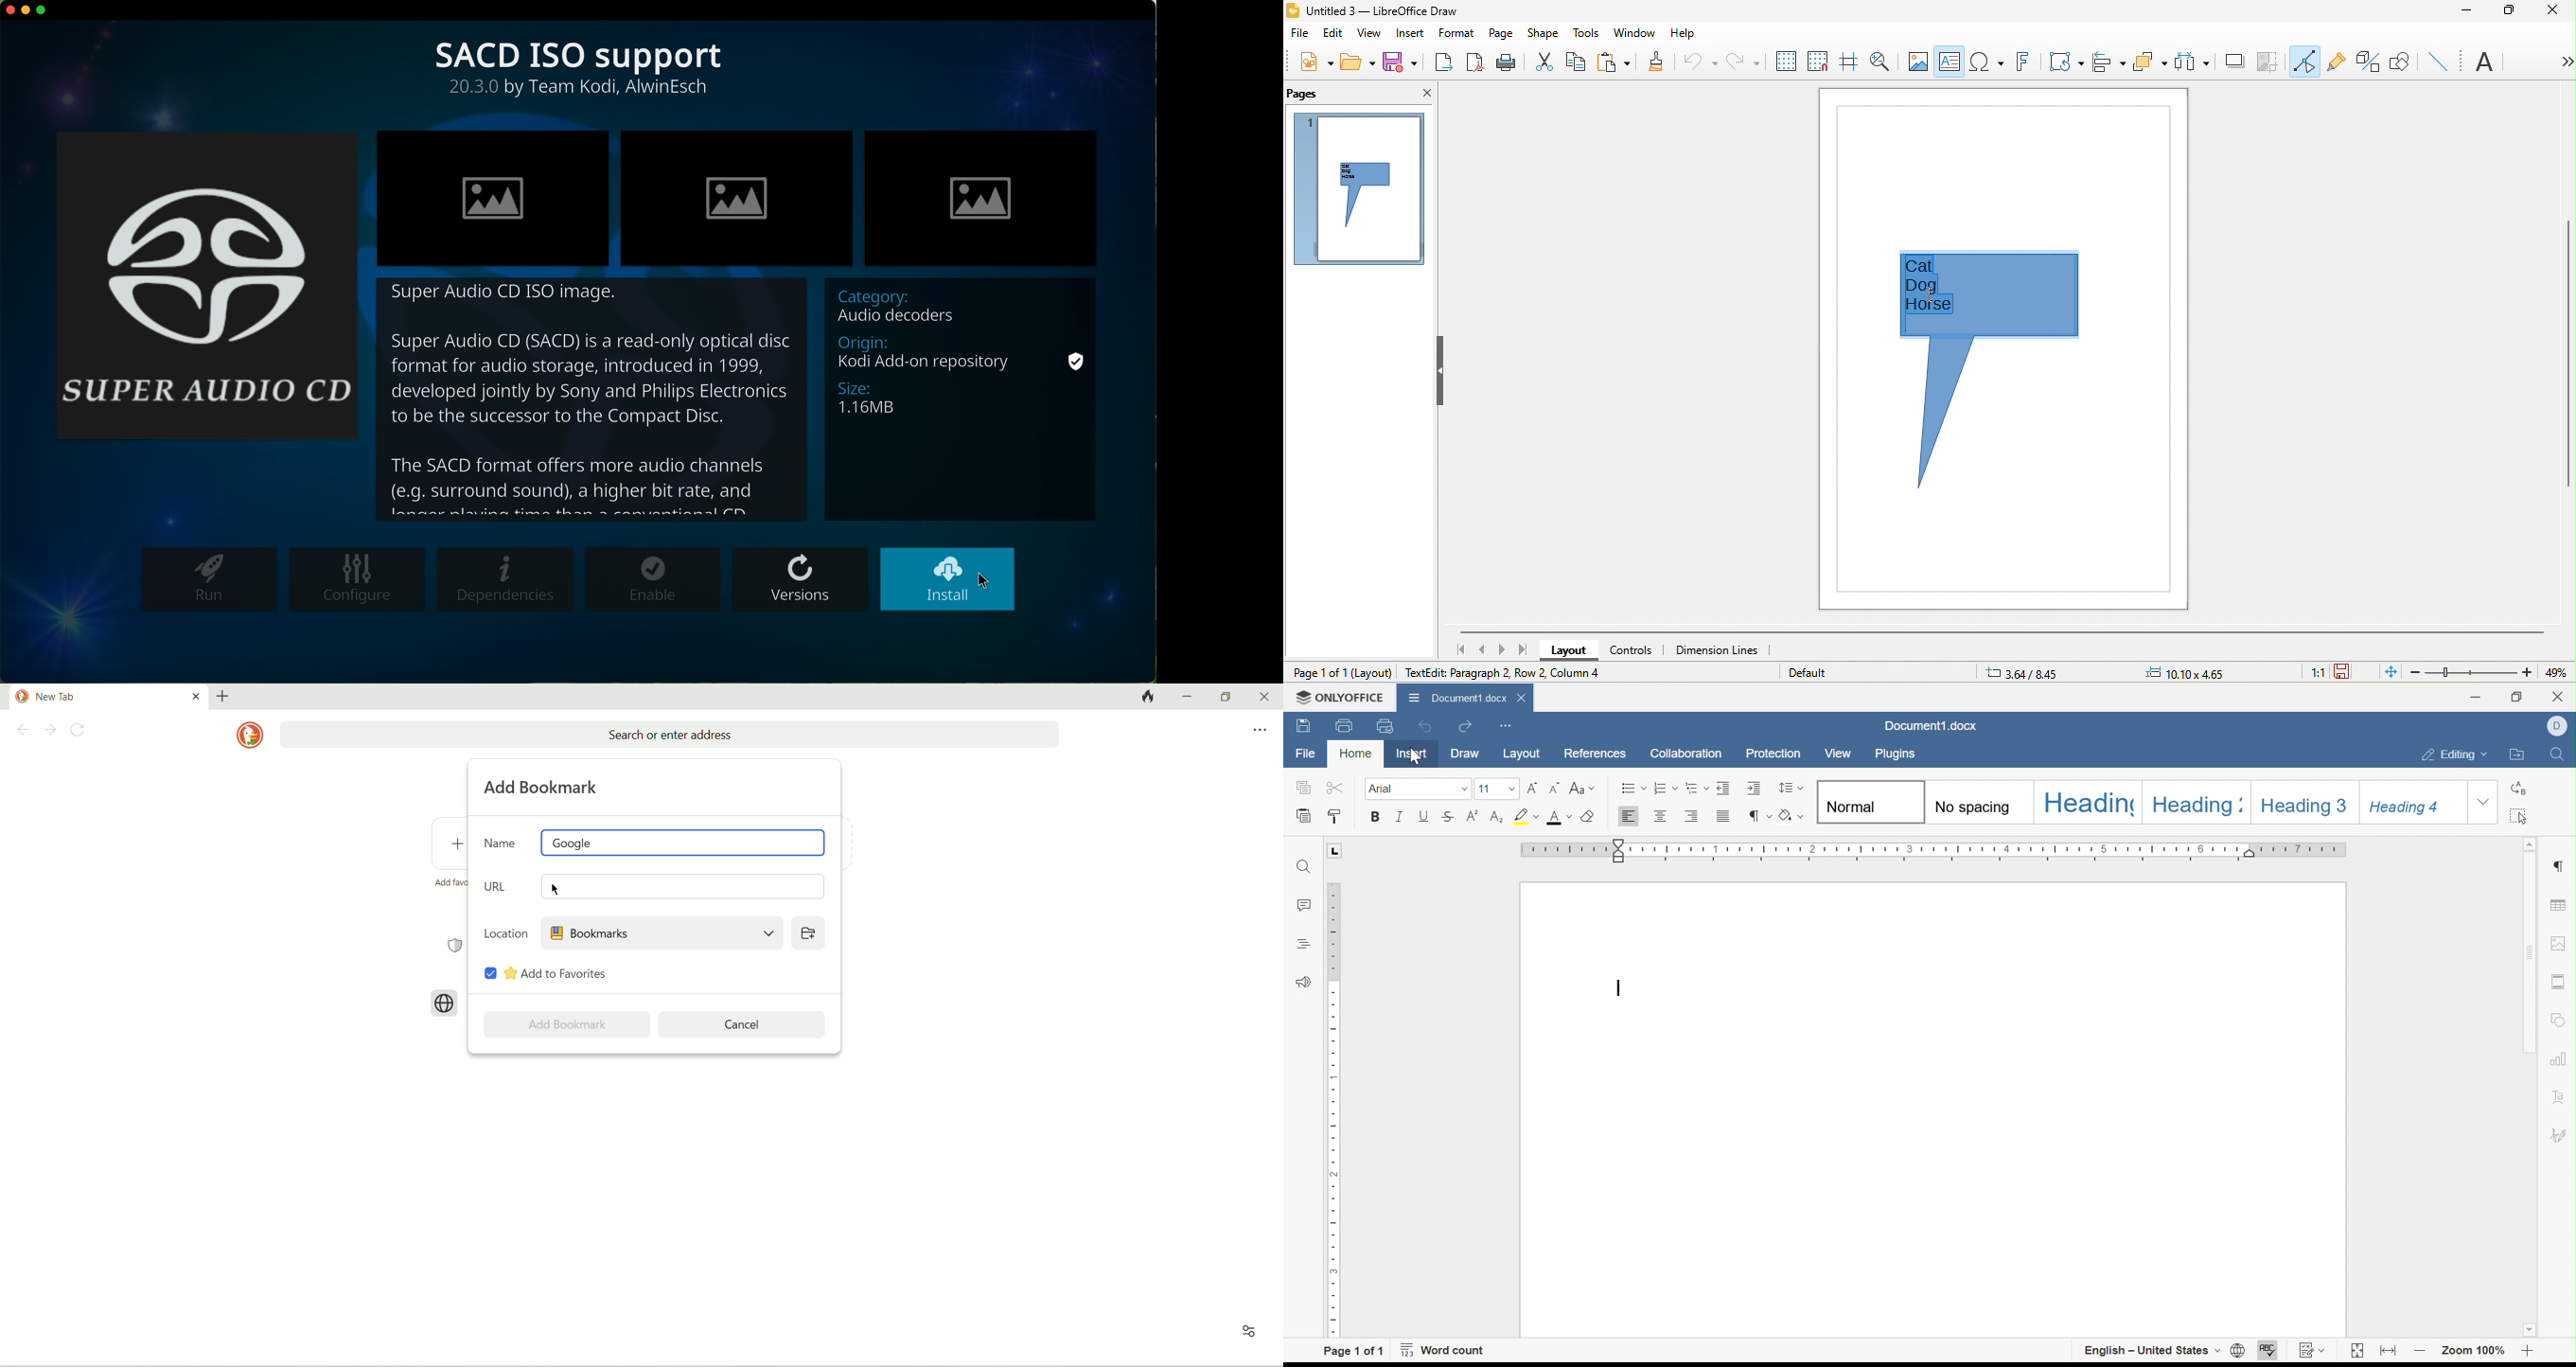 Image resolution: width=2576 pixels, height=1372 pixels. What do you see at coordinates (1446, 1350) in the screenshot?
I see `Word count` at bounding box center [1446, 1350].